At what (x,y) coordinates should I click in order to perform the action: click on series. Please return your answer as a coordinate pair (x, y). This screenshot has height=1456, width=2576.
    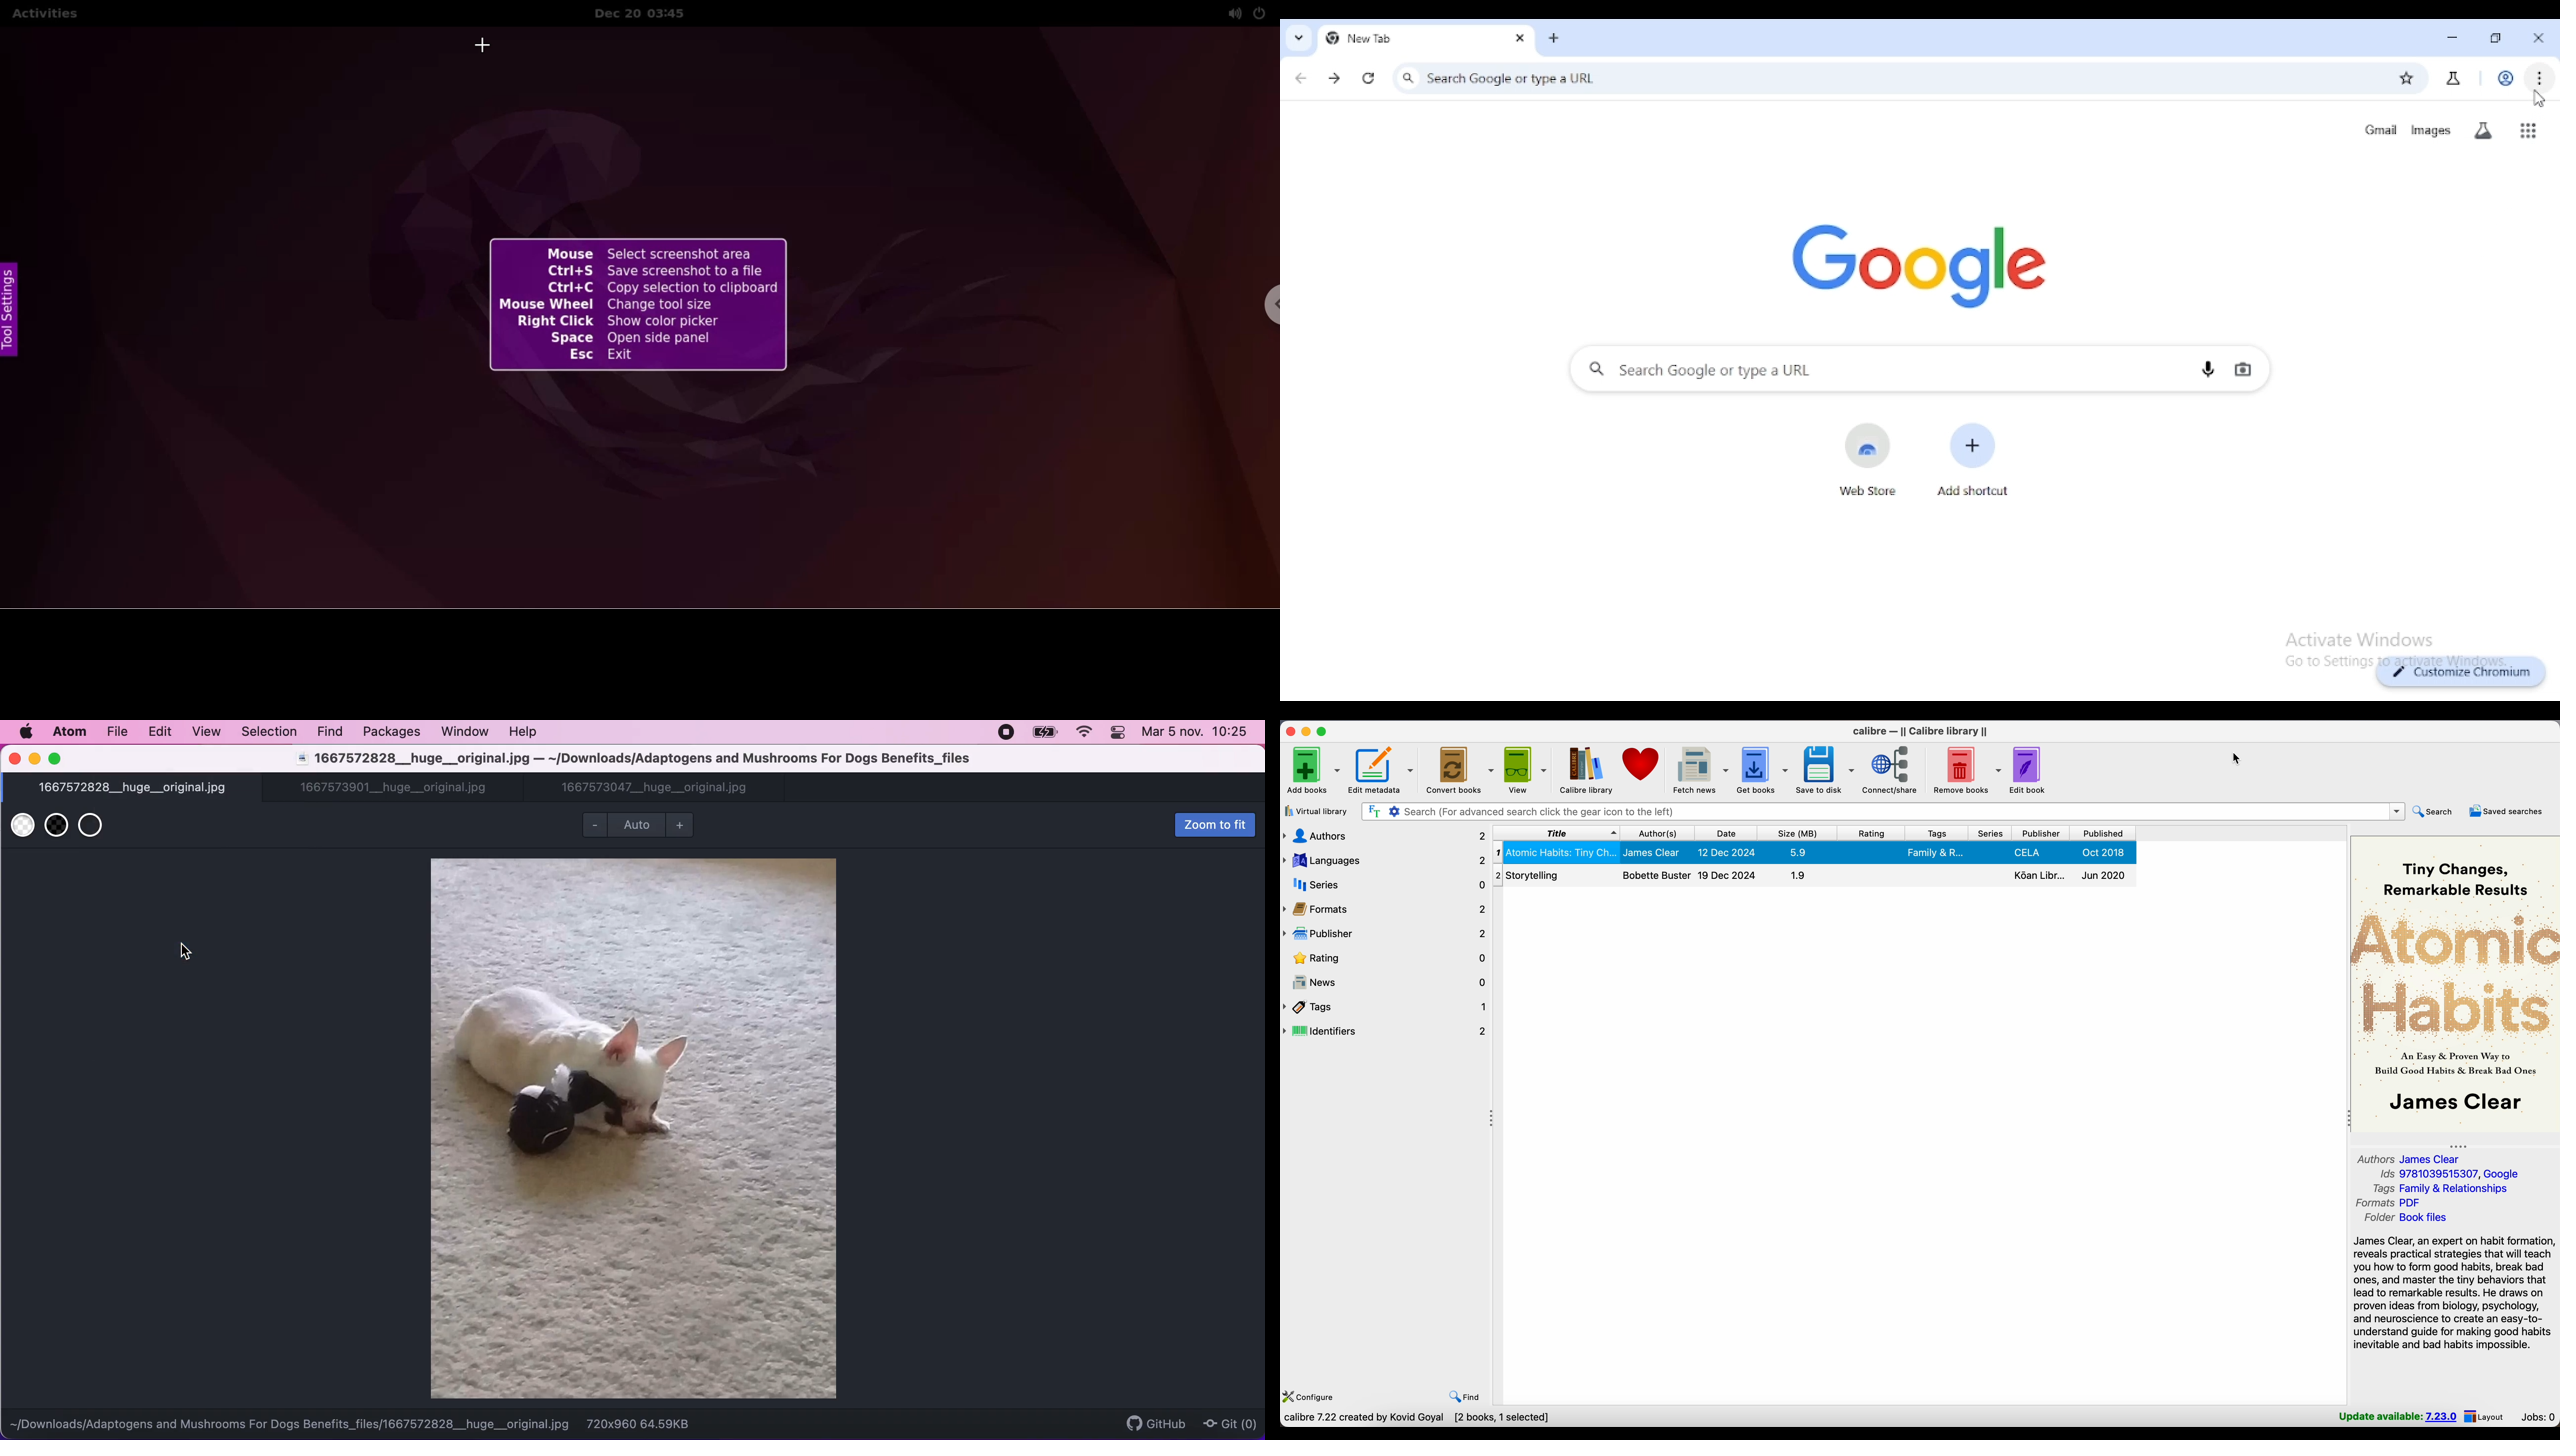
    Looking at the image, I should click on (1386, 884).